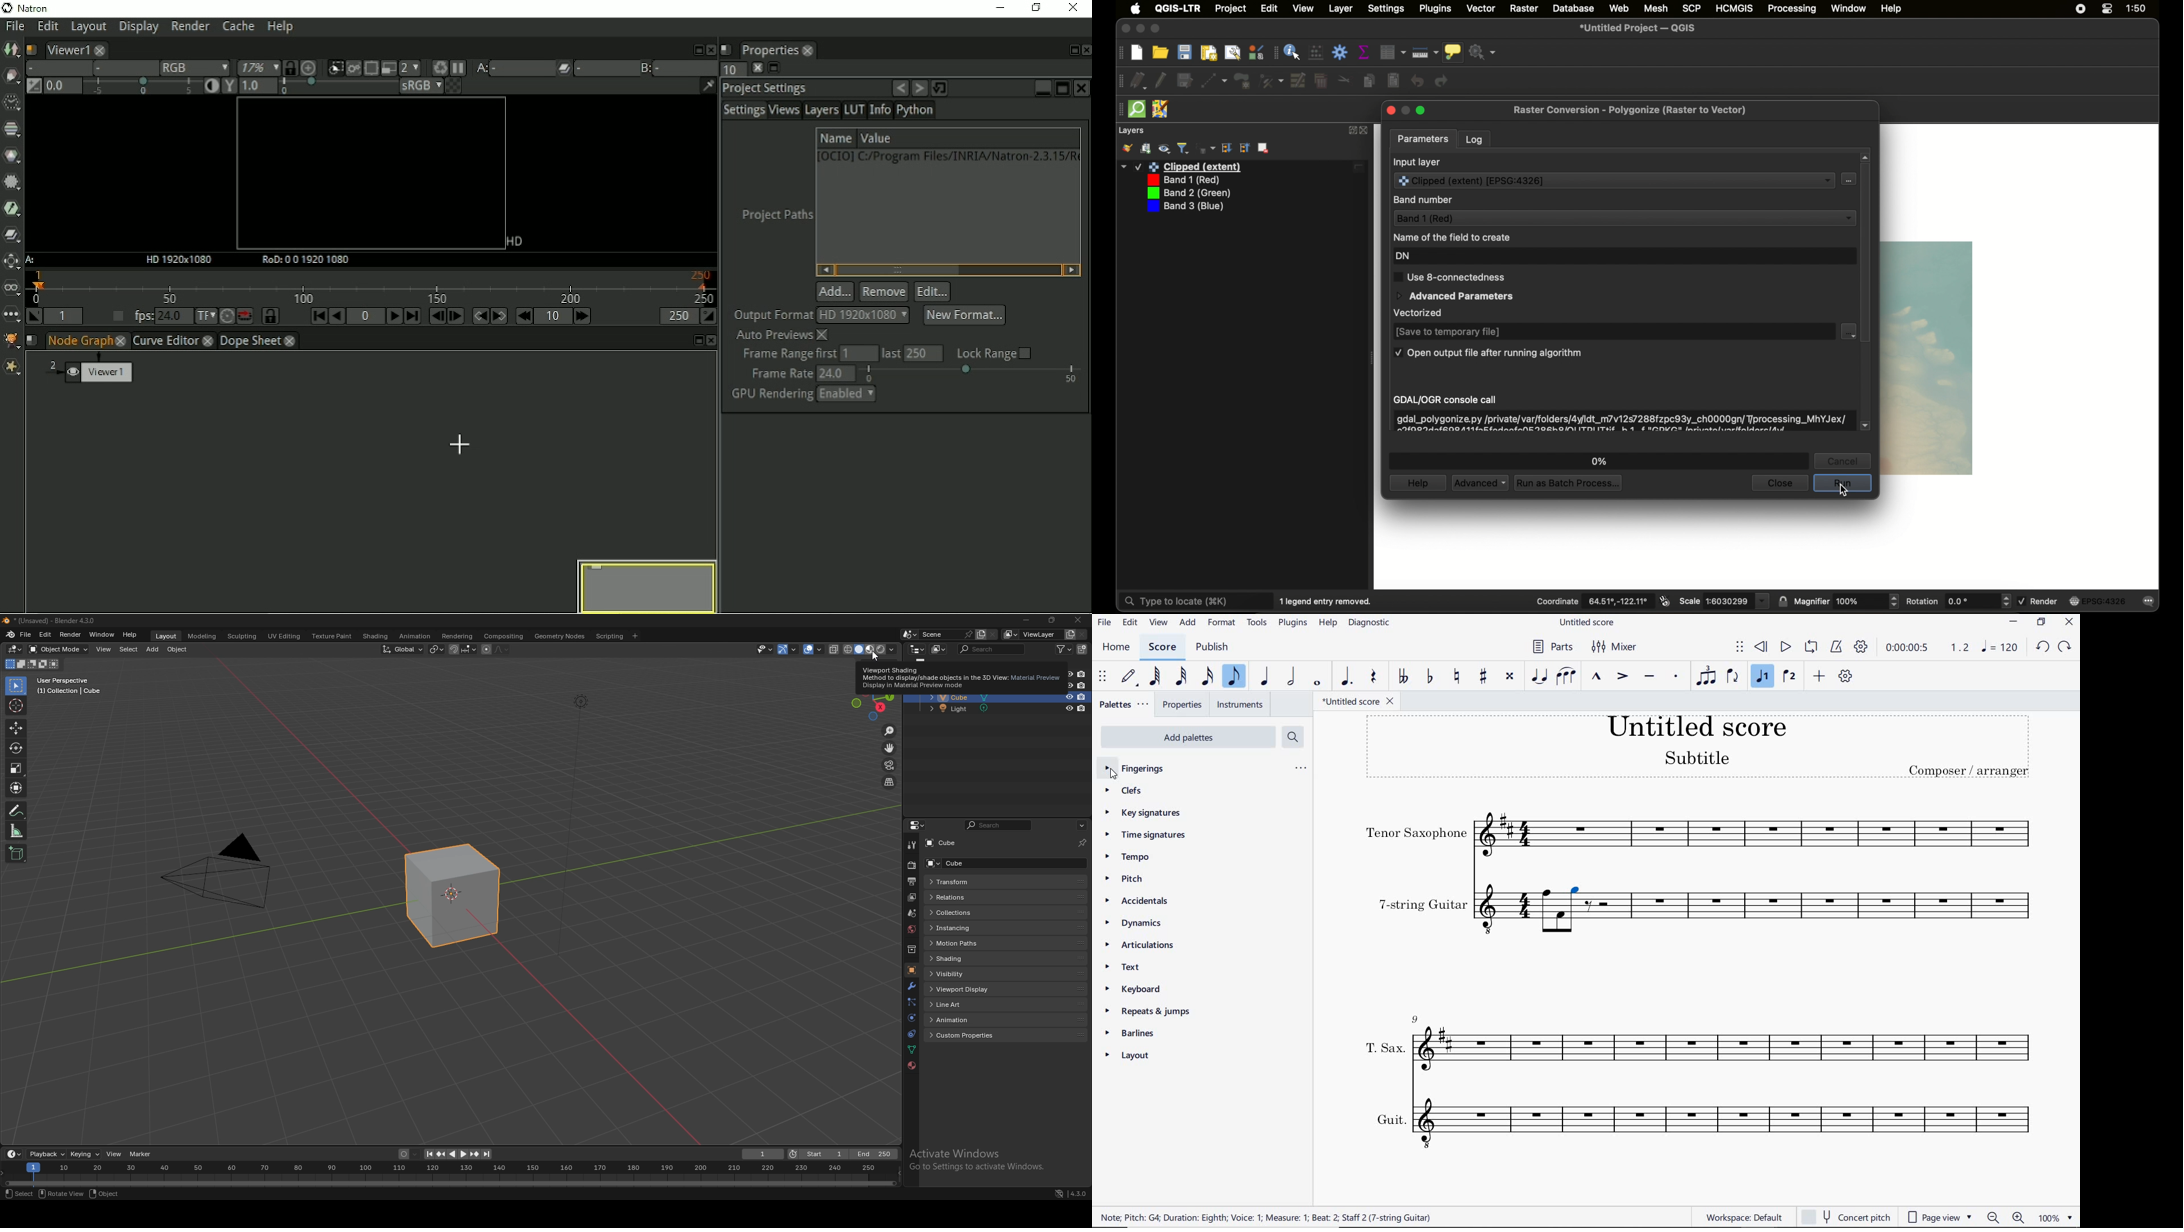 The width and height of the screenshot is (2184, 1232). I want to click on collections, so click(986, 914).